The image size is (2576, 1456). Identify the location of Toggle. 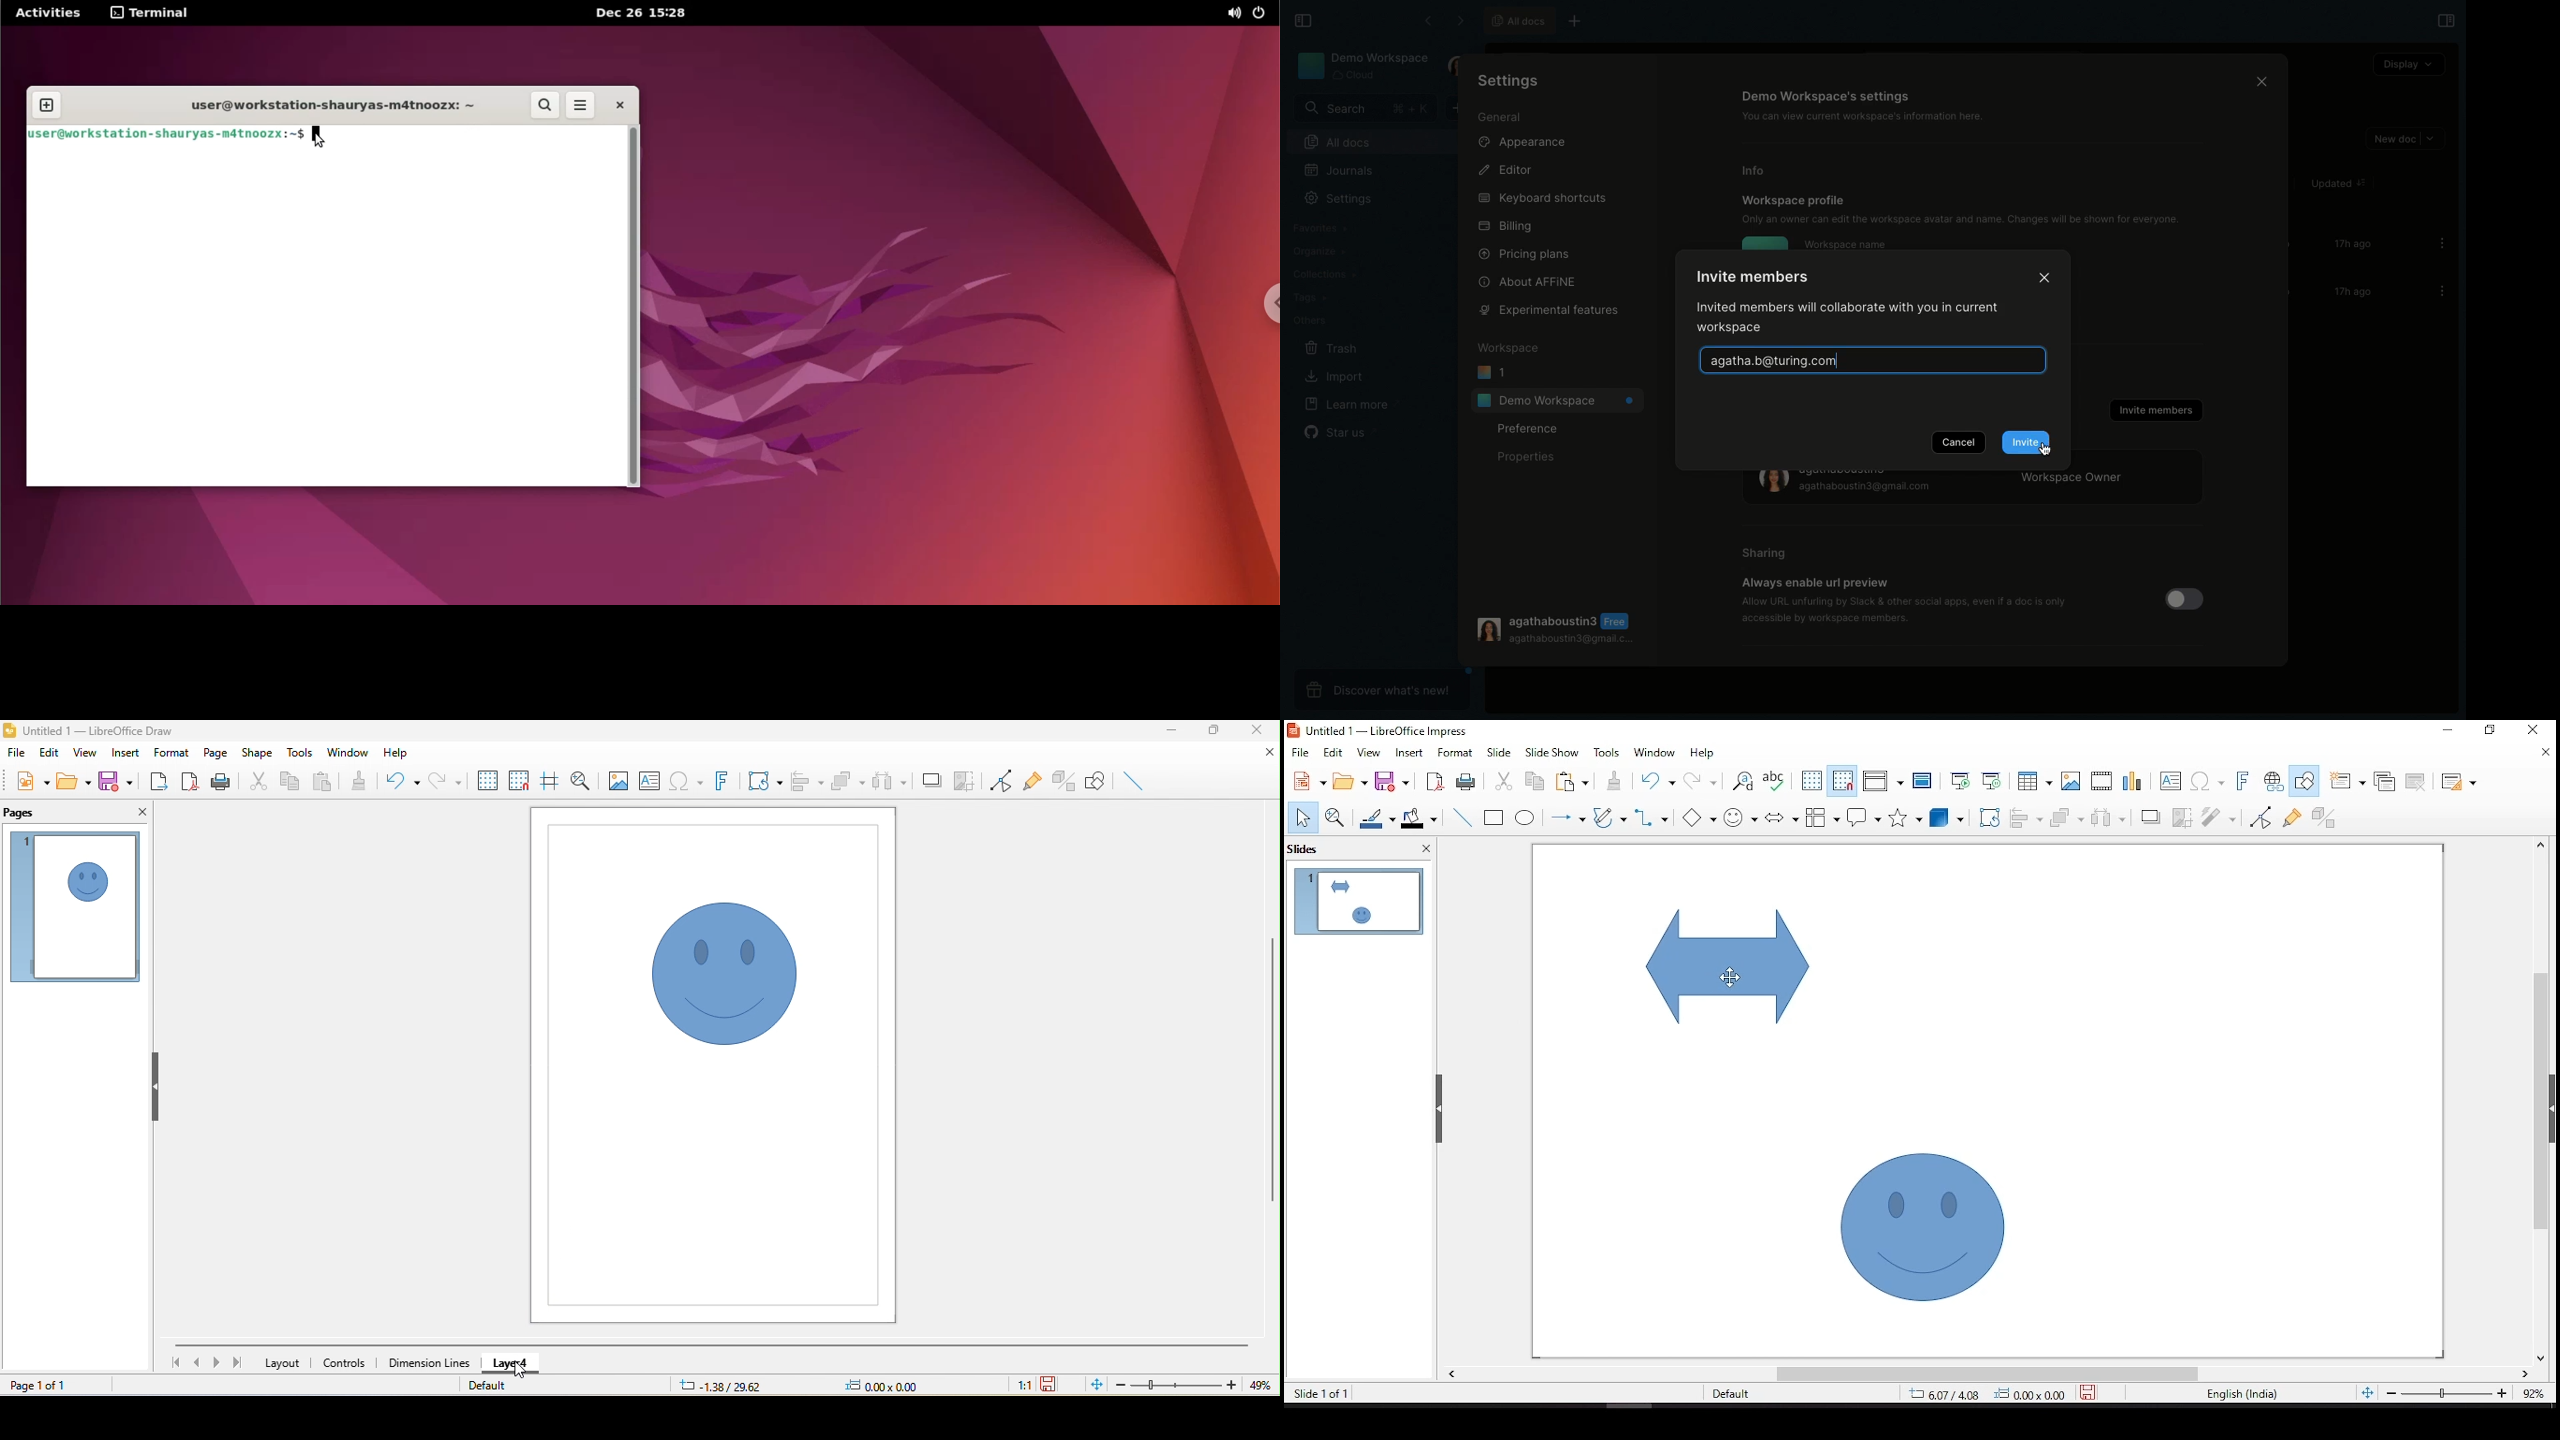
(2182, 600).